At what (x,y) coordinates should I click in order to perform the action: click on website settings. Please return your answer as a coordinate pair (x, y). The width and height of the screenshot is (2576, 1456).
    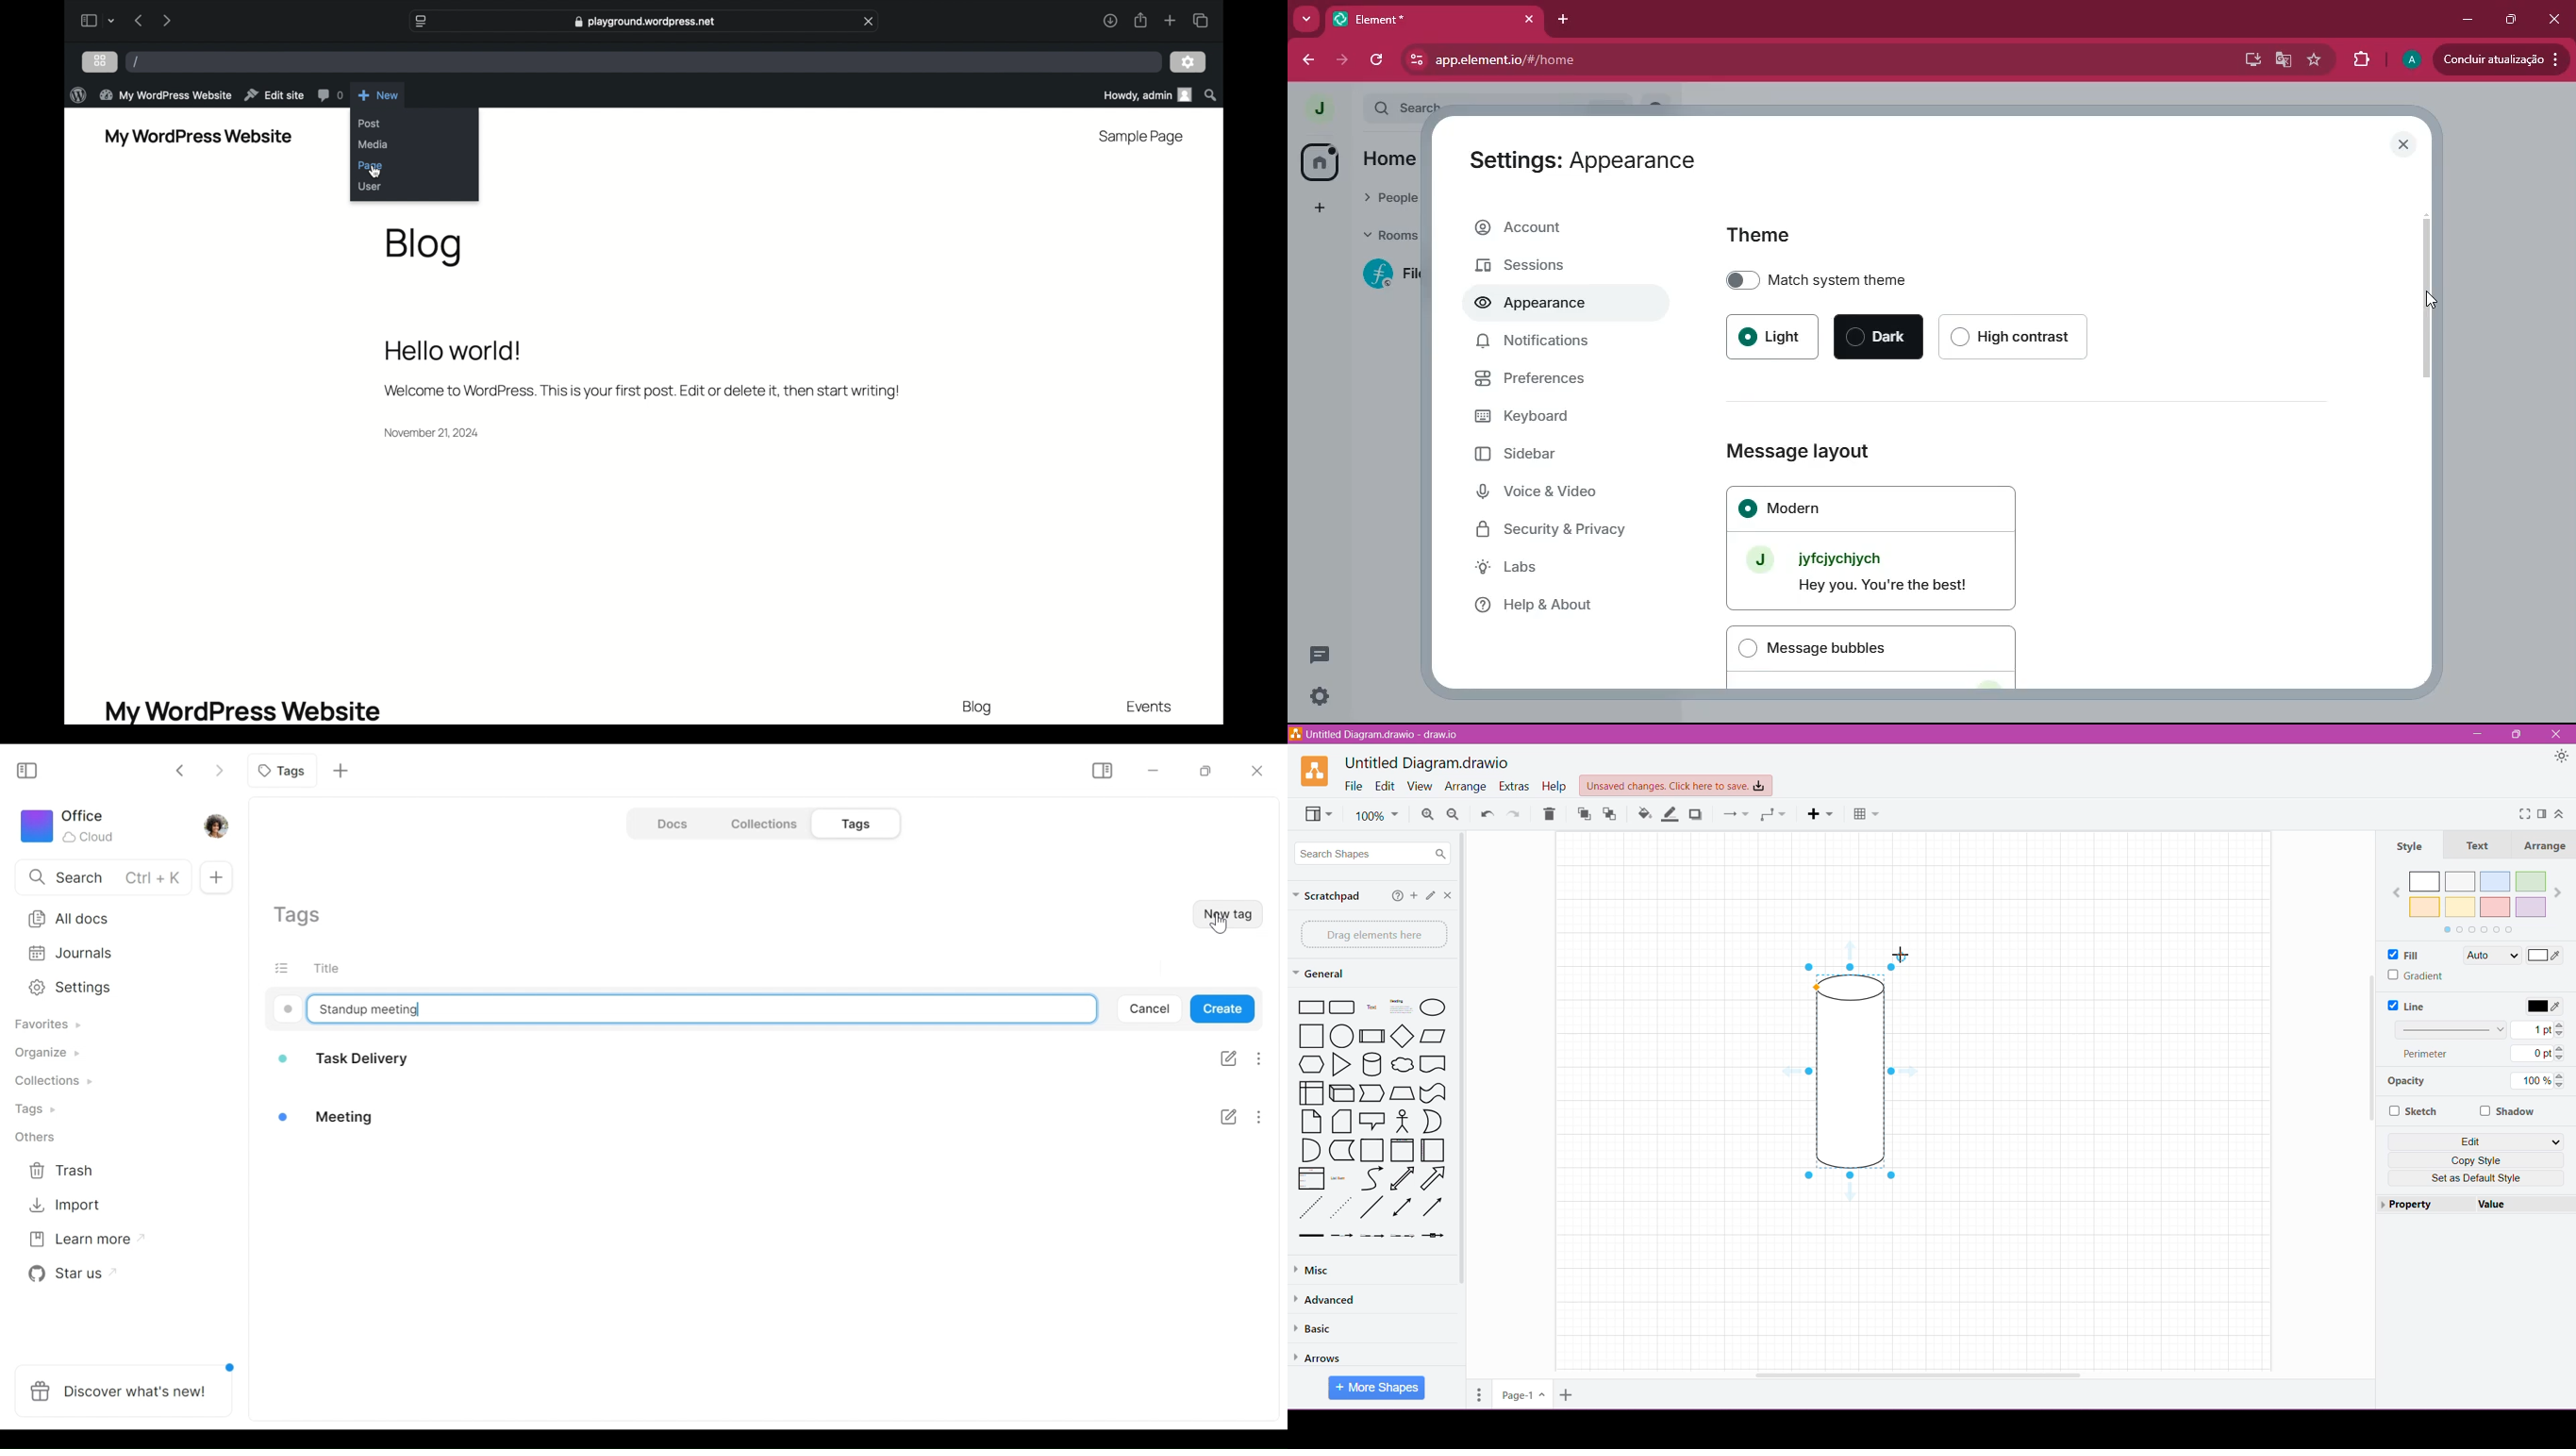
    Looking at the image, I should click on (420, 21).